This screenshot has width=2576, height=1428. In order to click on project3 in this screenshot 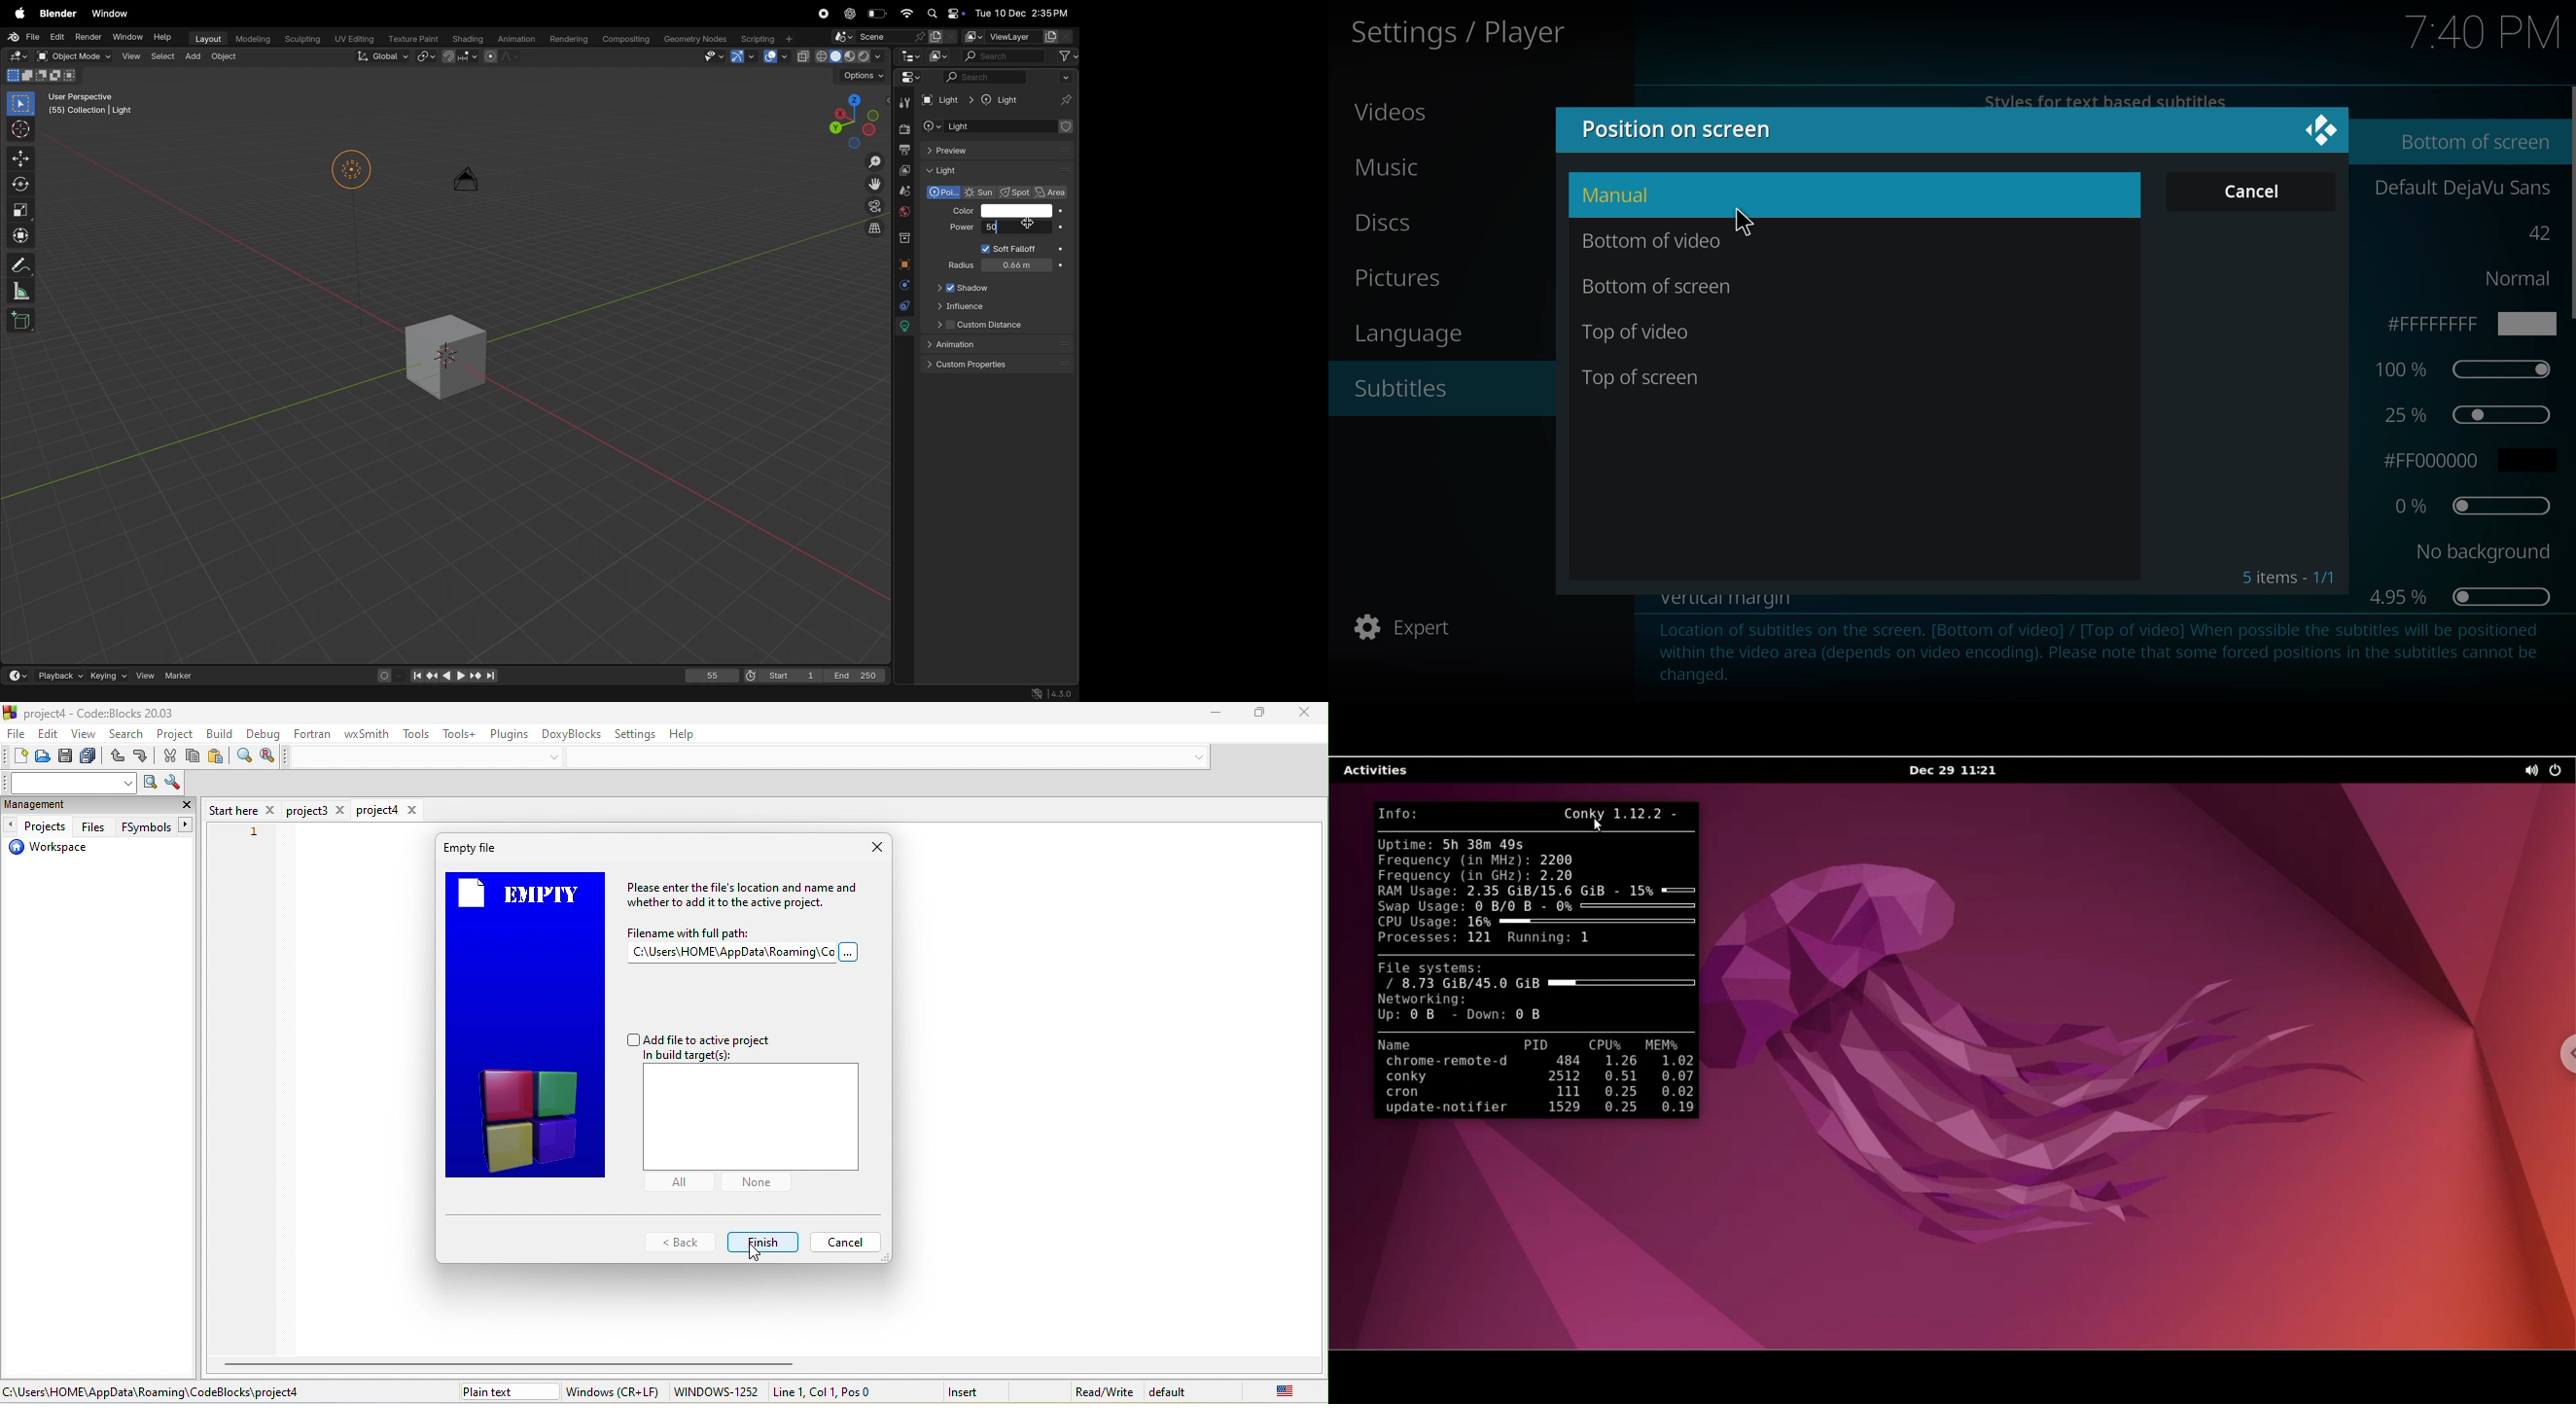, I will do `click(318, 811)`.